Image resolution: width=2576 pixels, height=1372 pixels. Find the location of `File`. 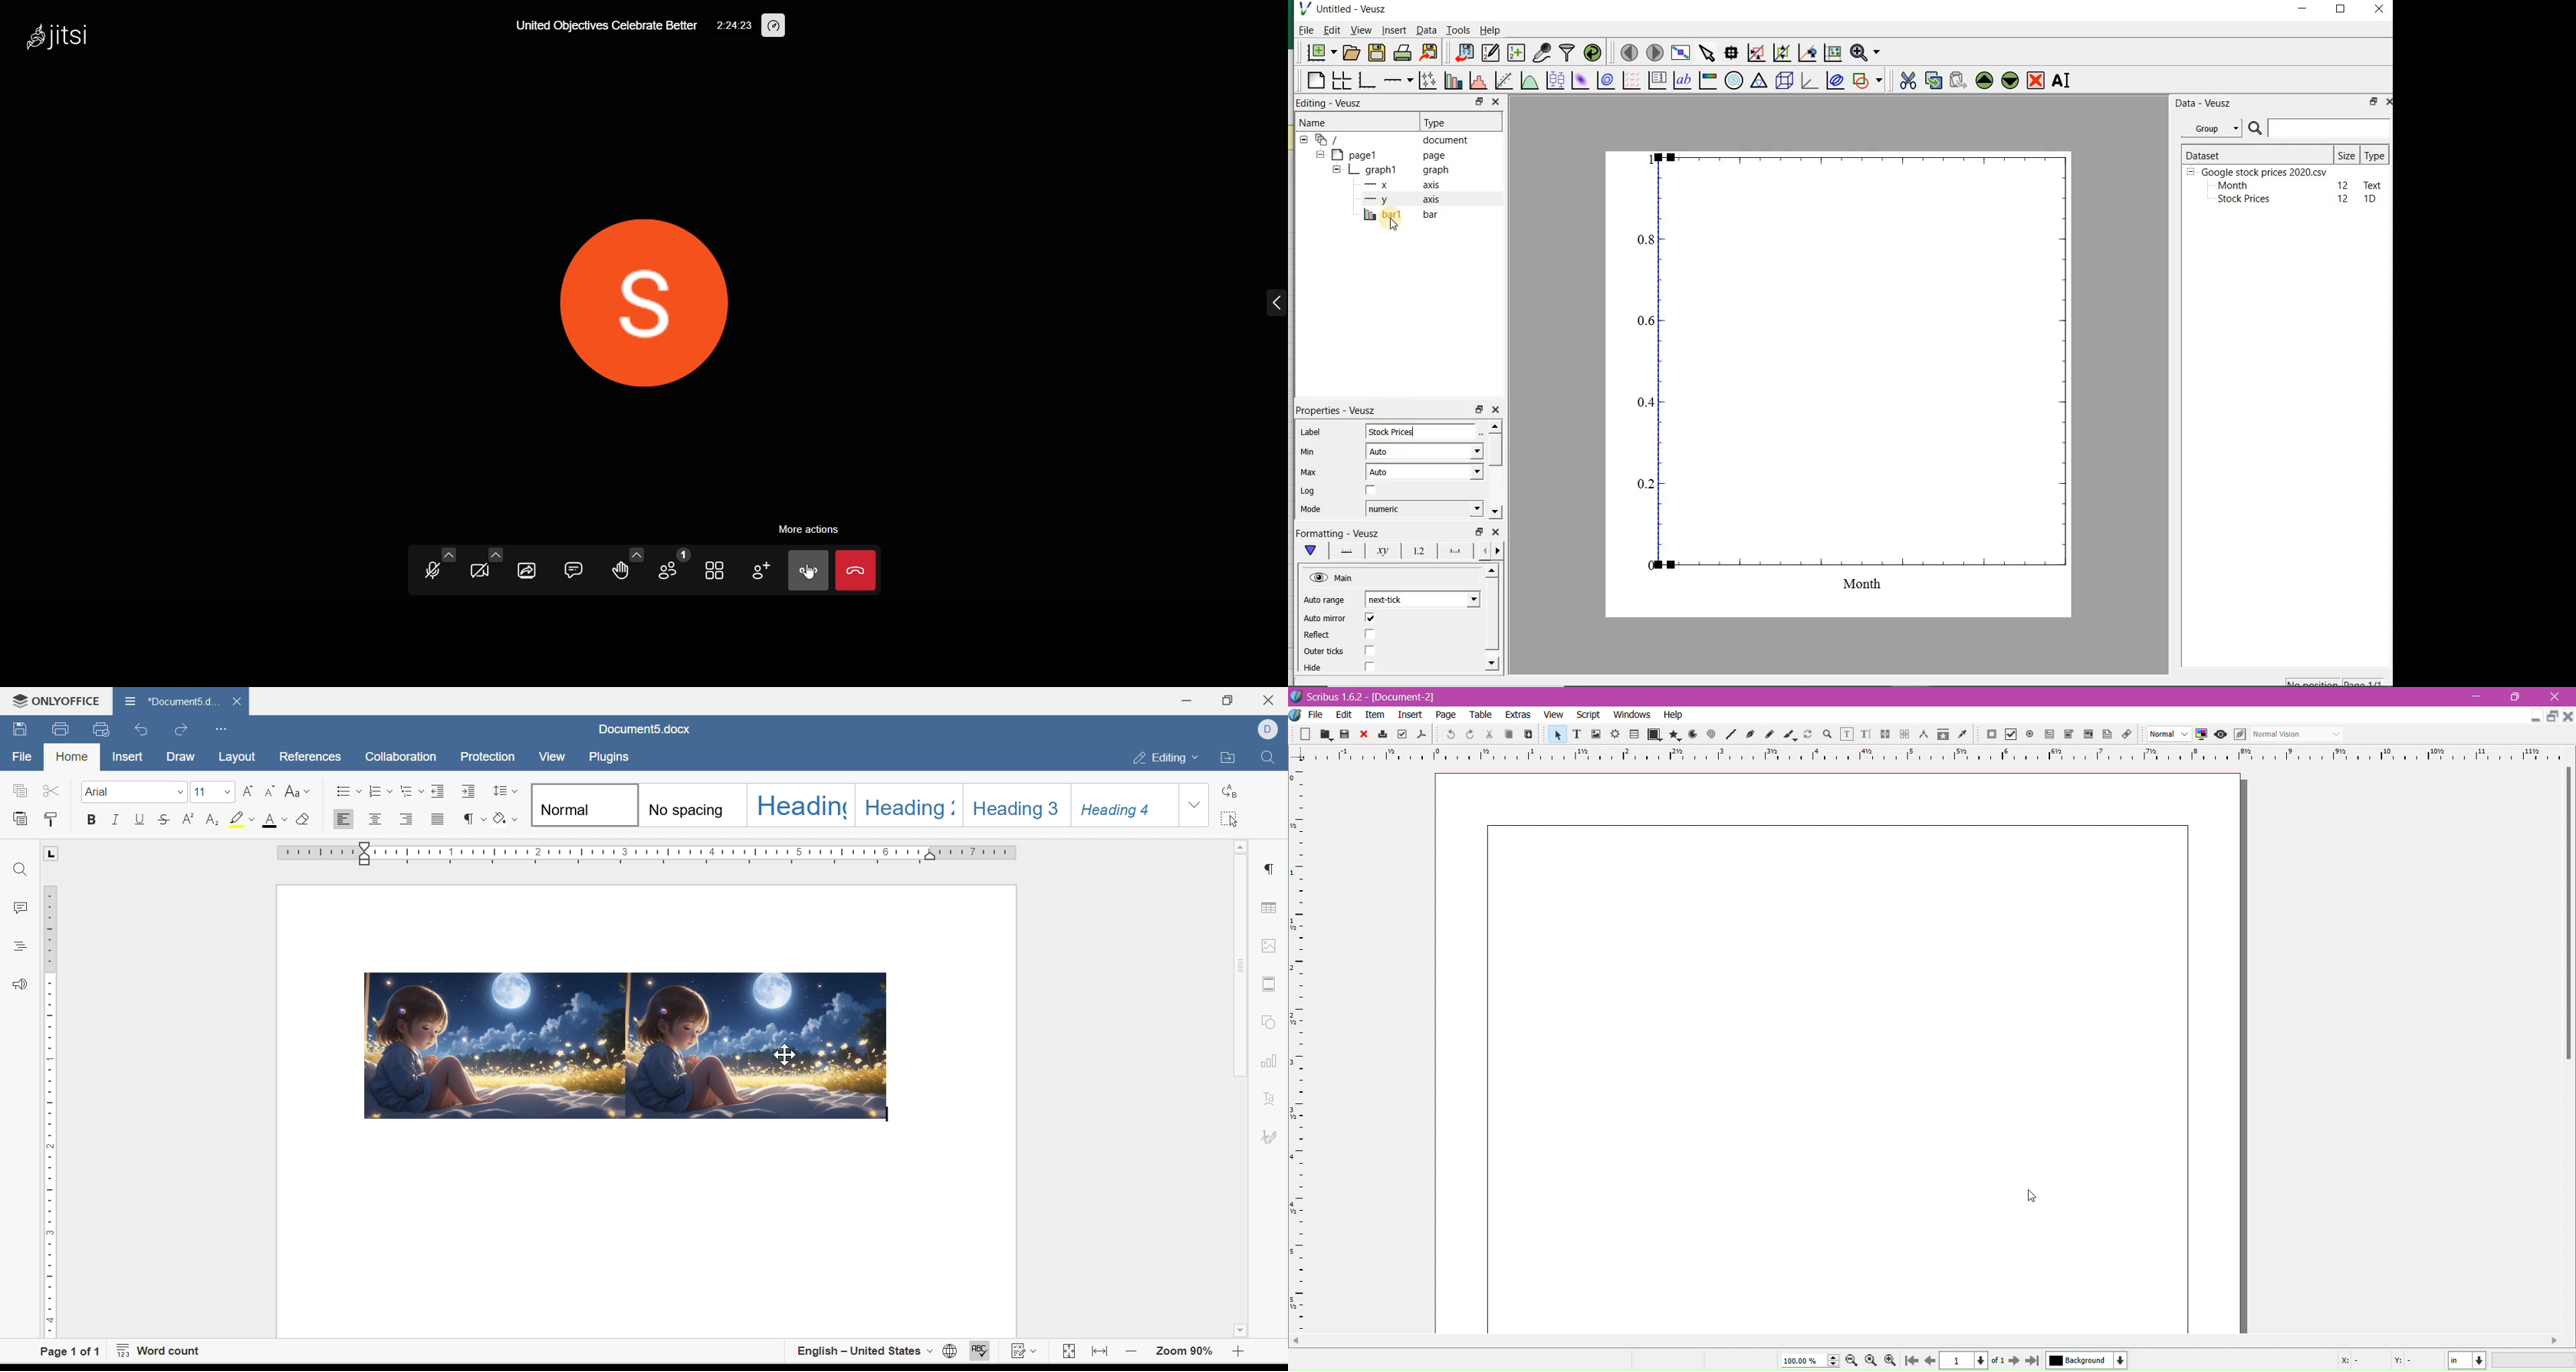

File is located at coordinates (1310, 714).